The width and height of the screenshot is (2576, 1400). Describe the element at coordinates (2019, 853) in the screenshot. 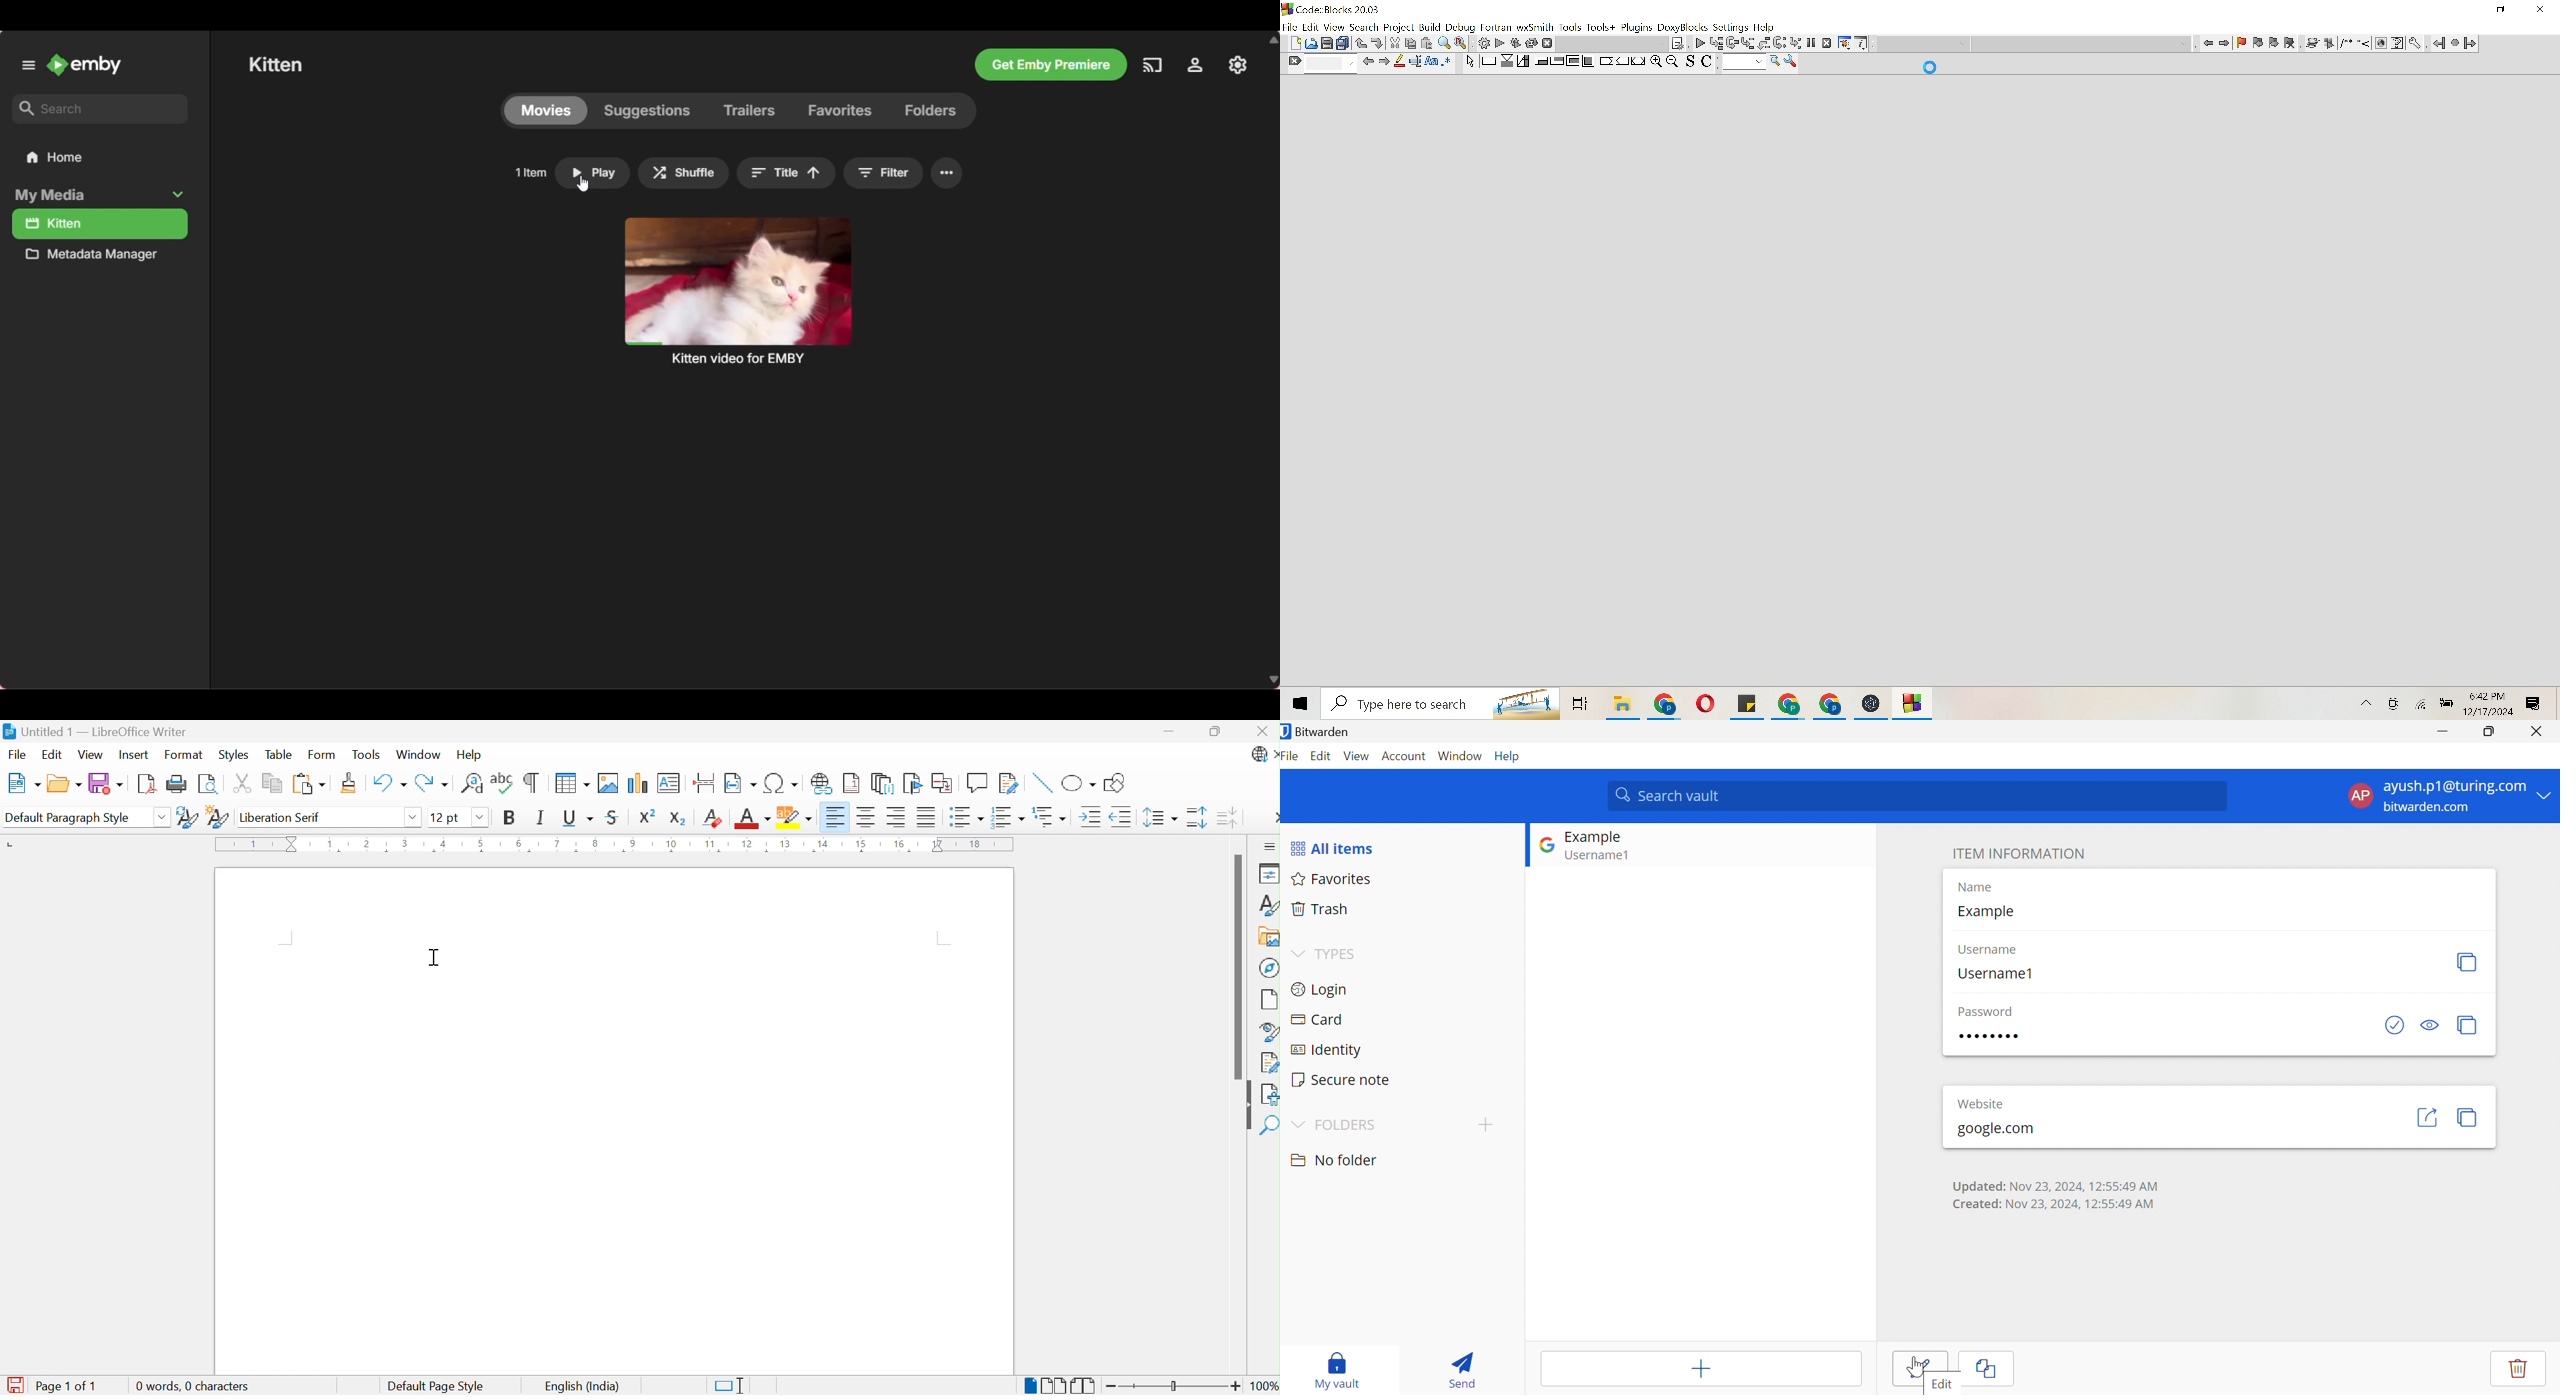

I see `ITEM INFORMATION` at that location.